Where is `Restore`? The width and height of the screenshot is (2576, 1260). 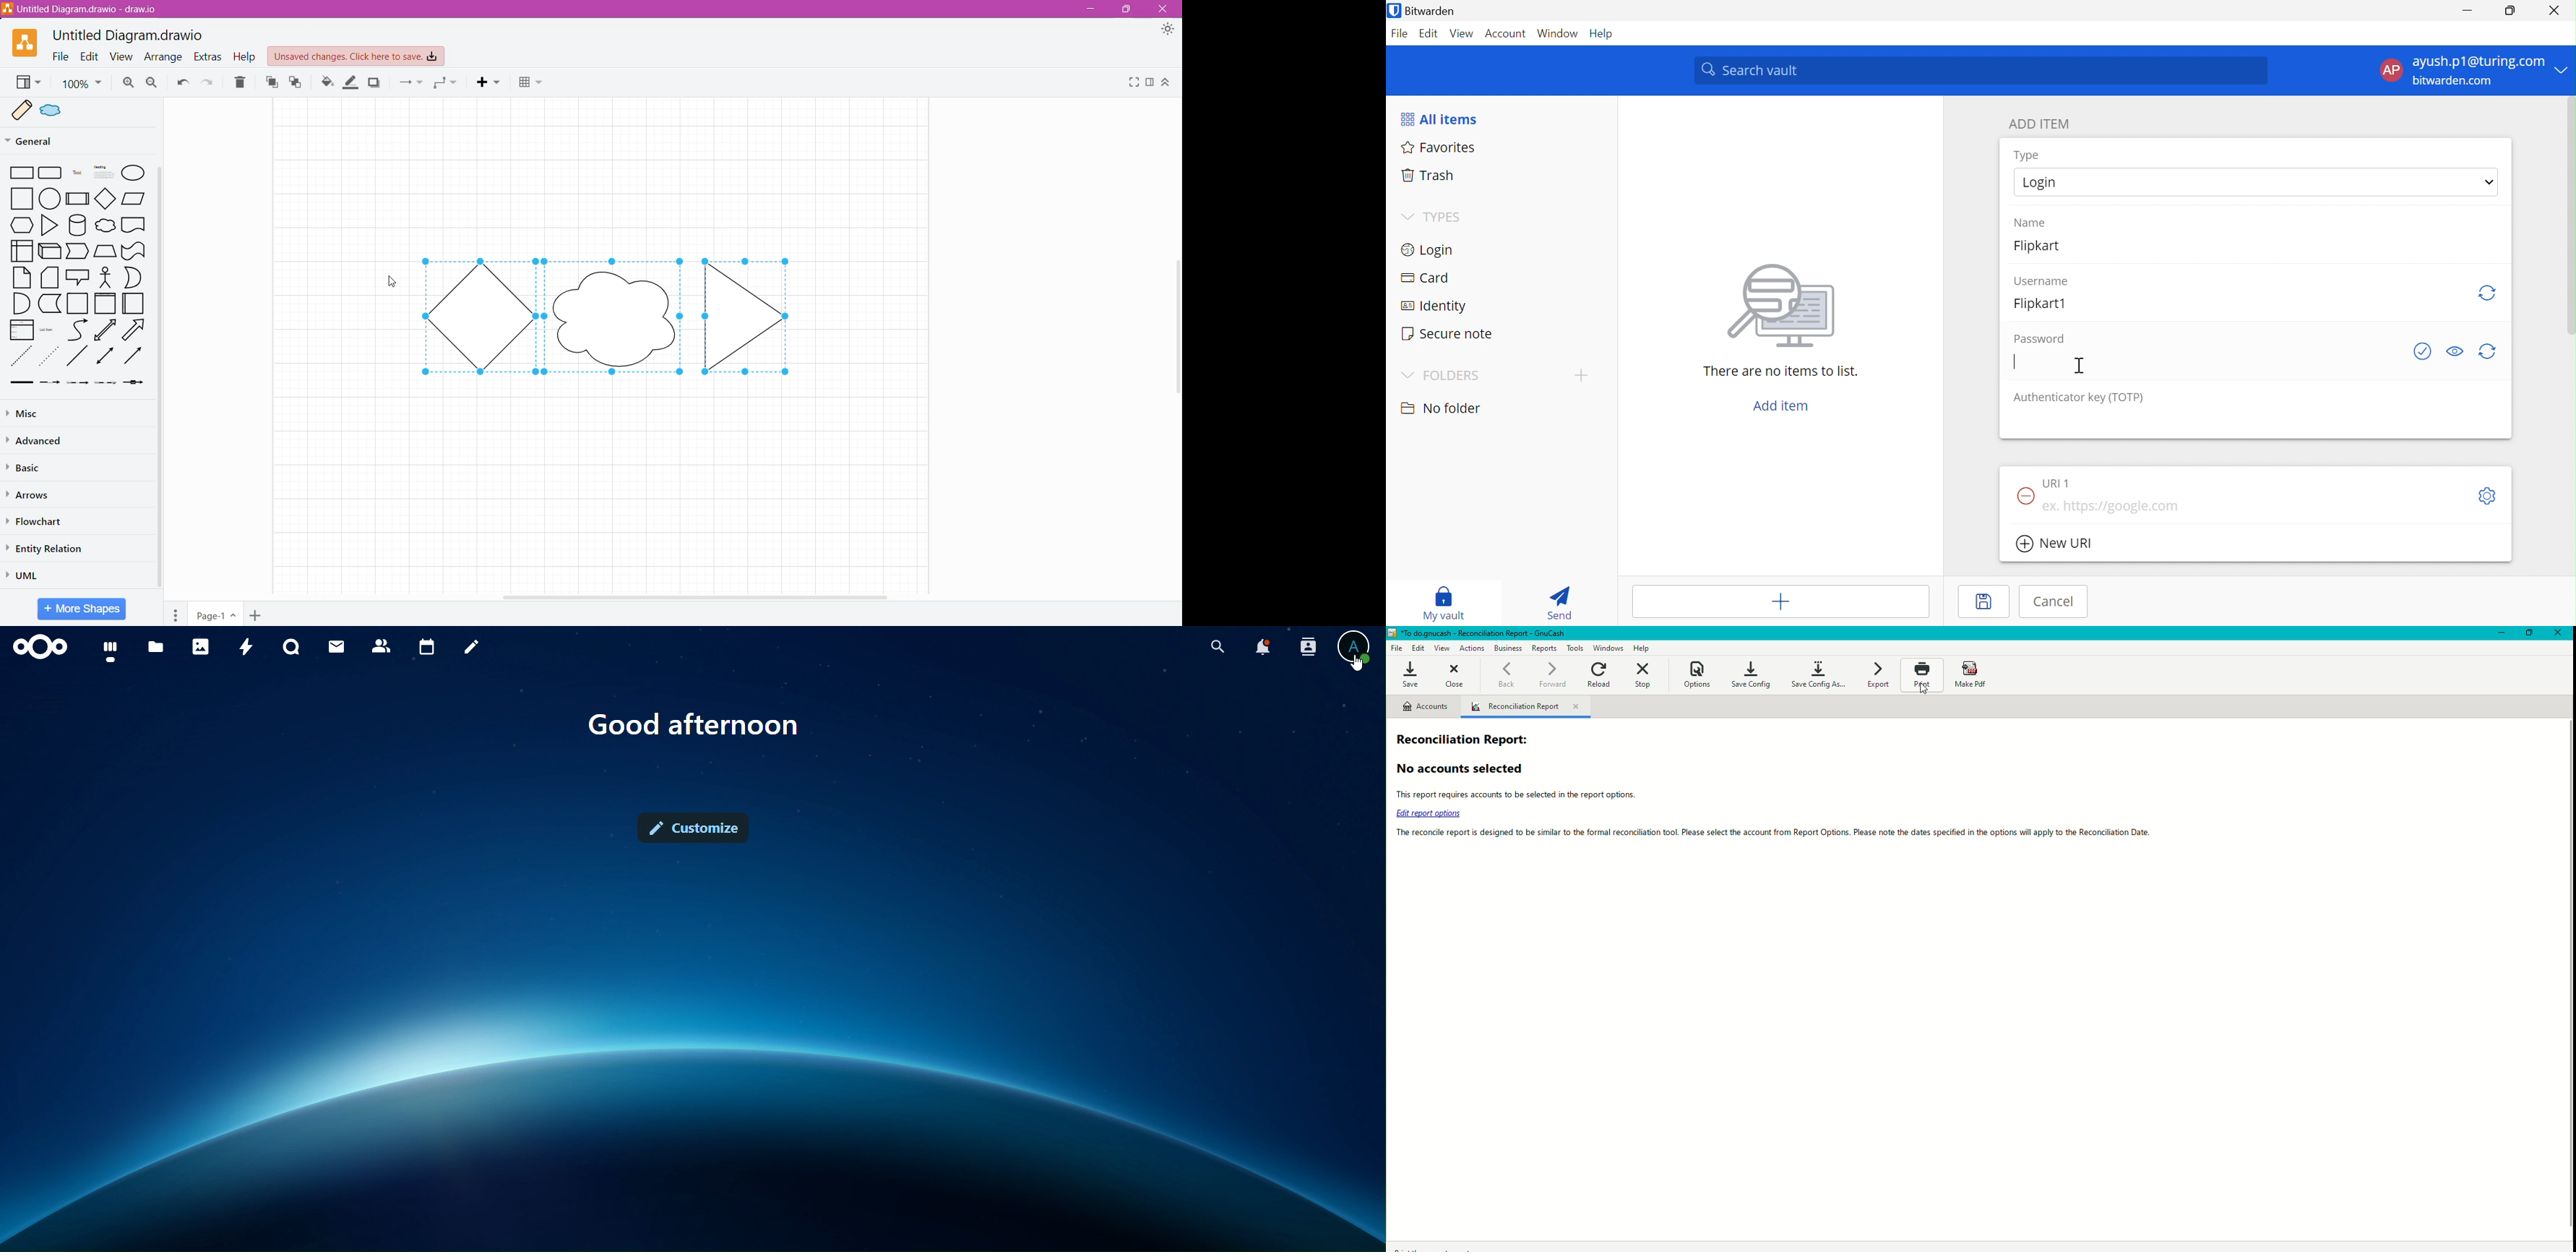
Restore is located at coordinates (2526, 635).